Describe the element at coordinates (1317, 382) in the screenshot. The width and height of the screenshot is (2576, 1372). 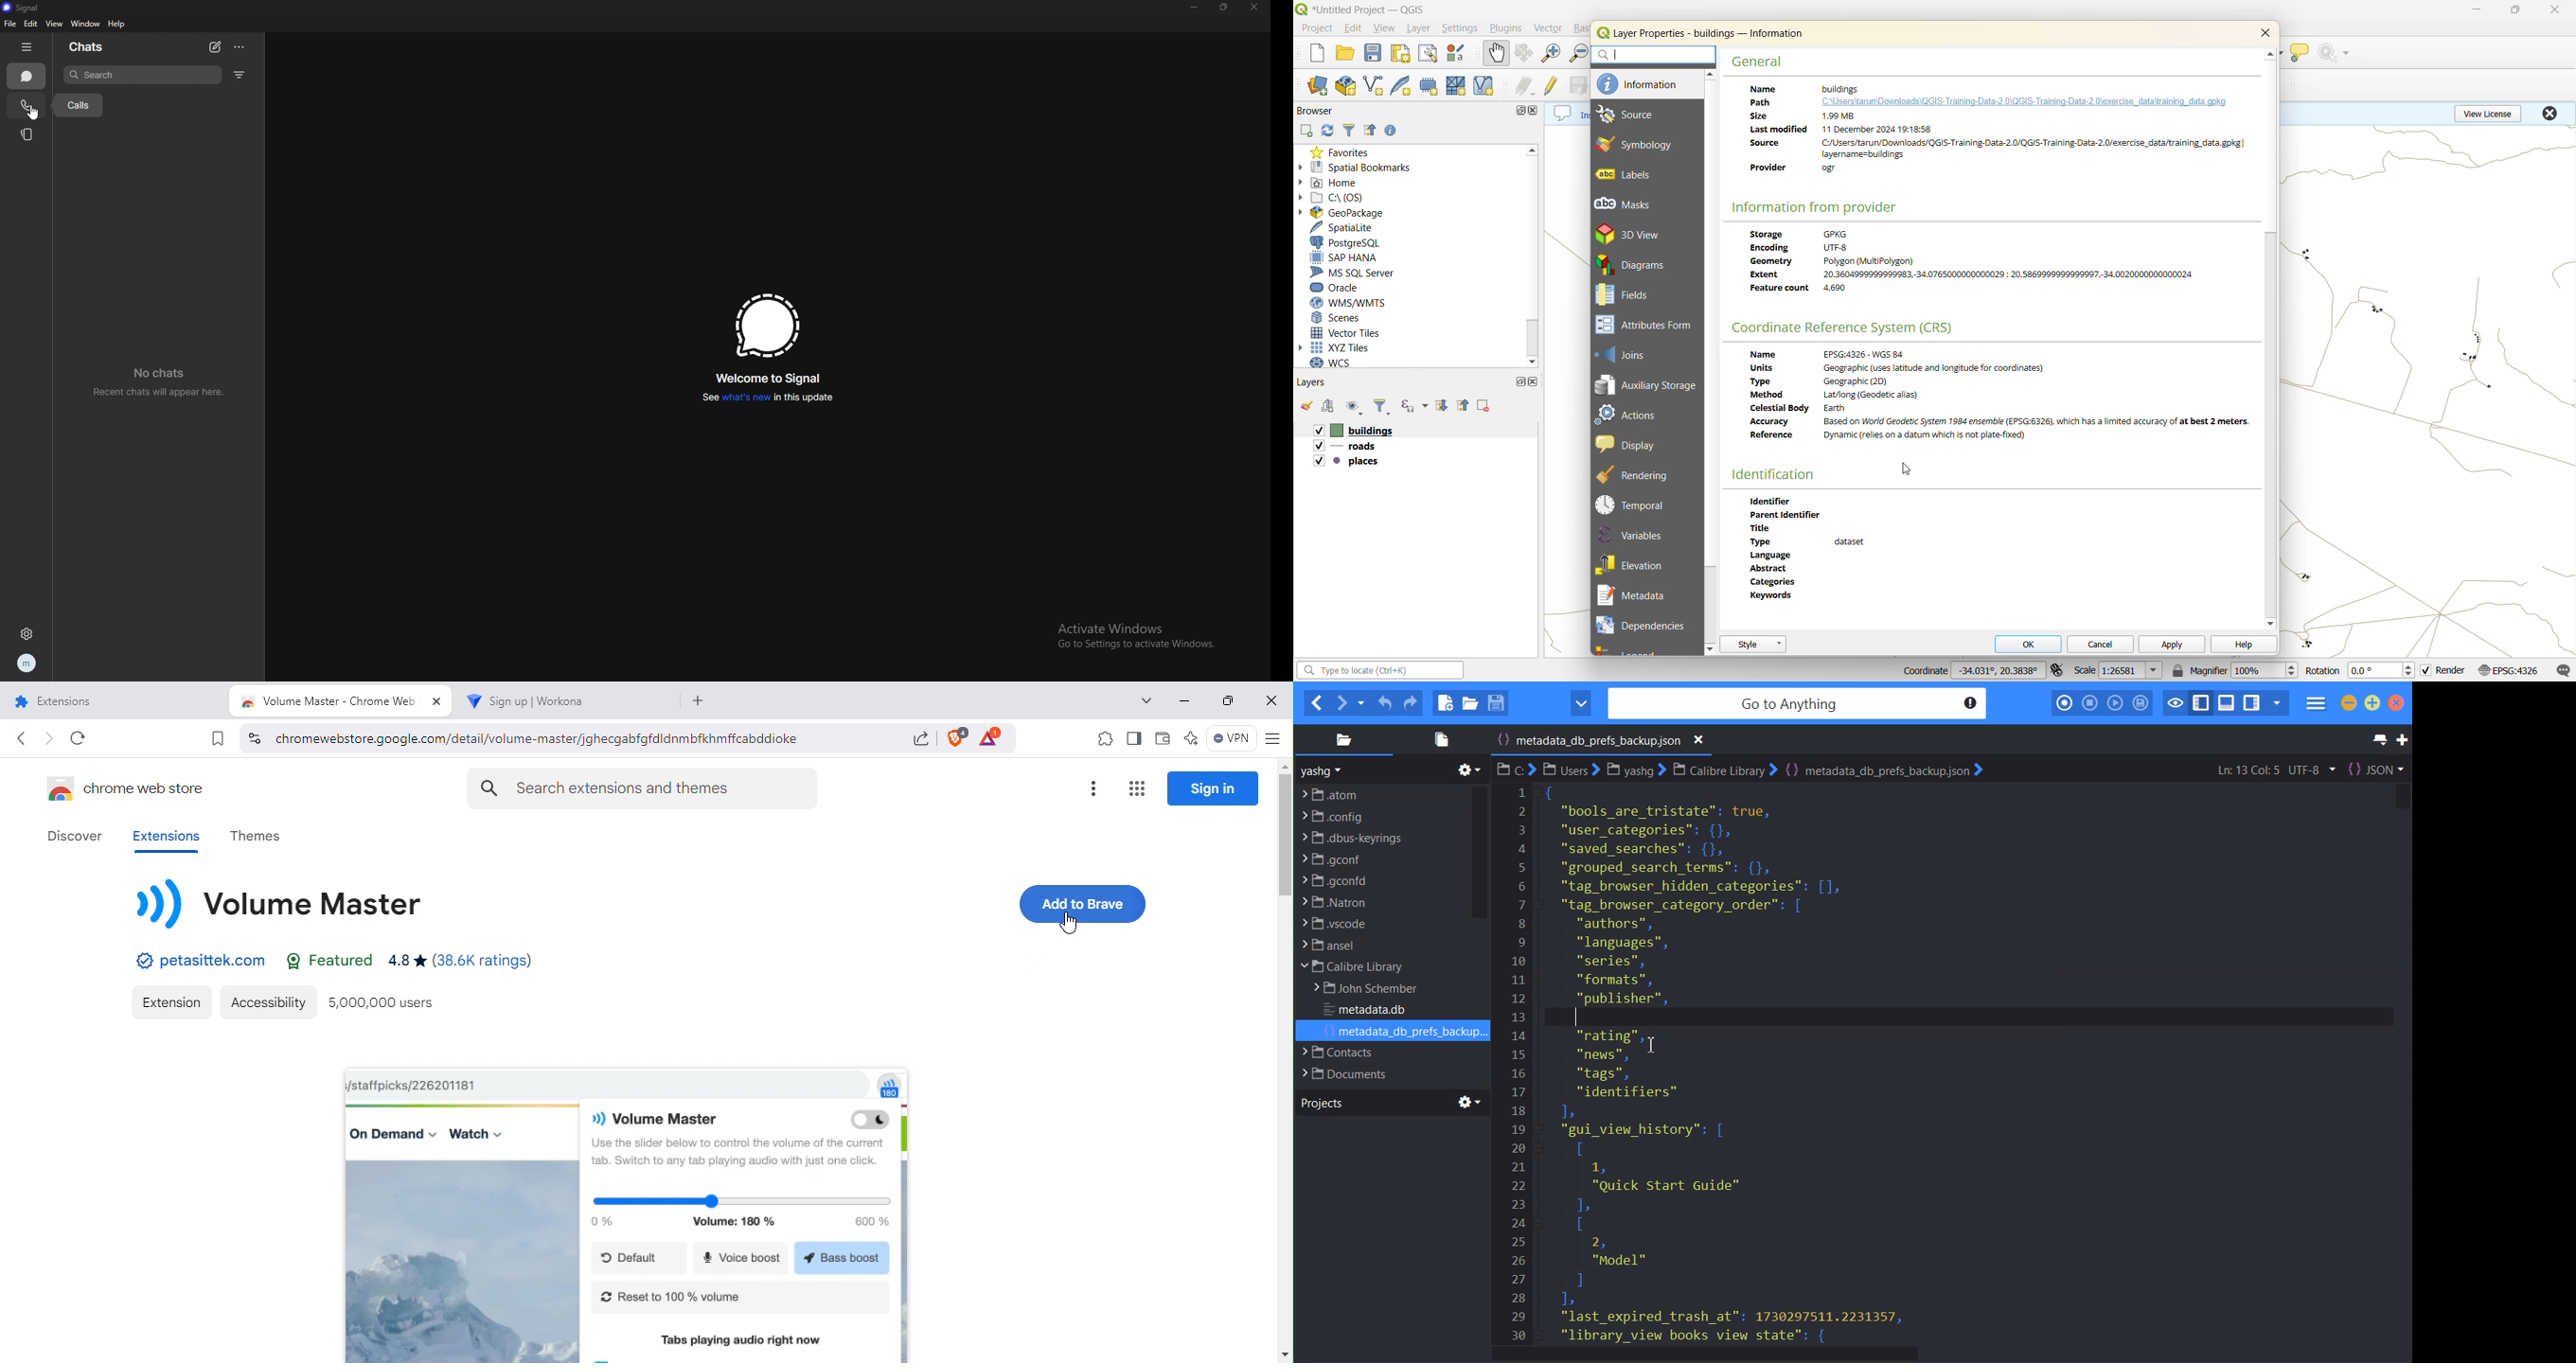
I see `layers` at that location.